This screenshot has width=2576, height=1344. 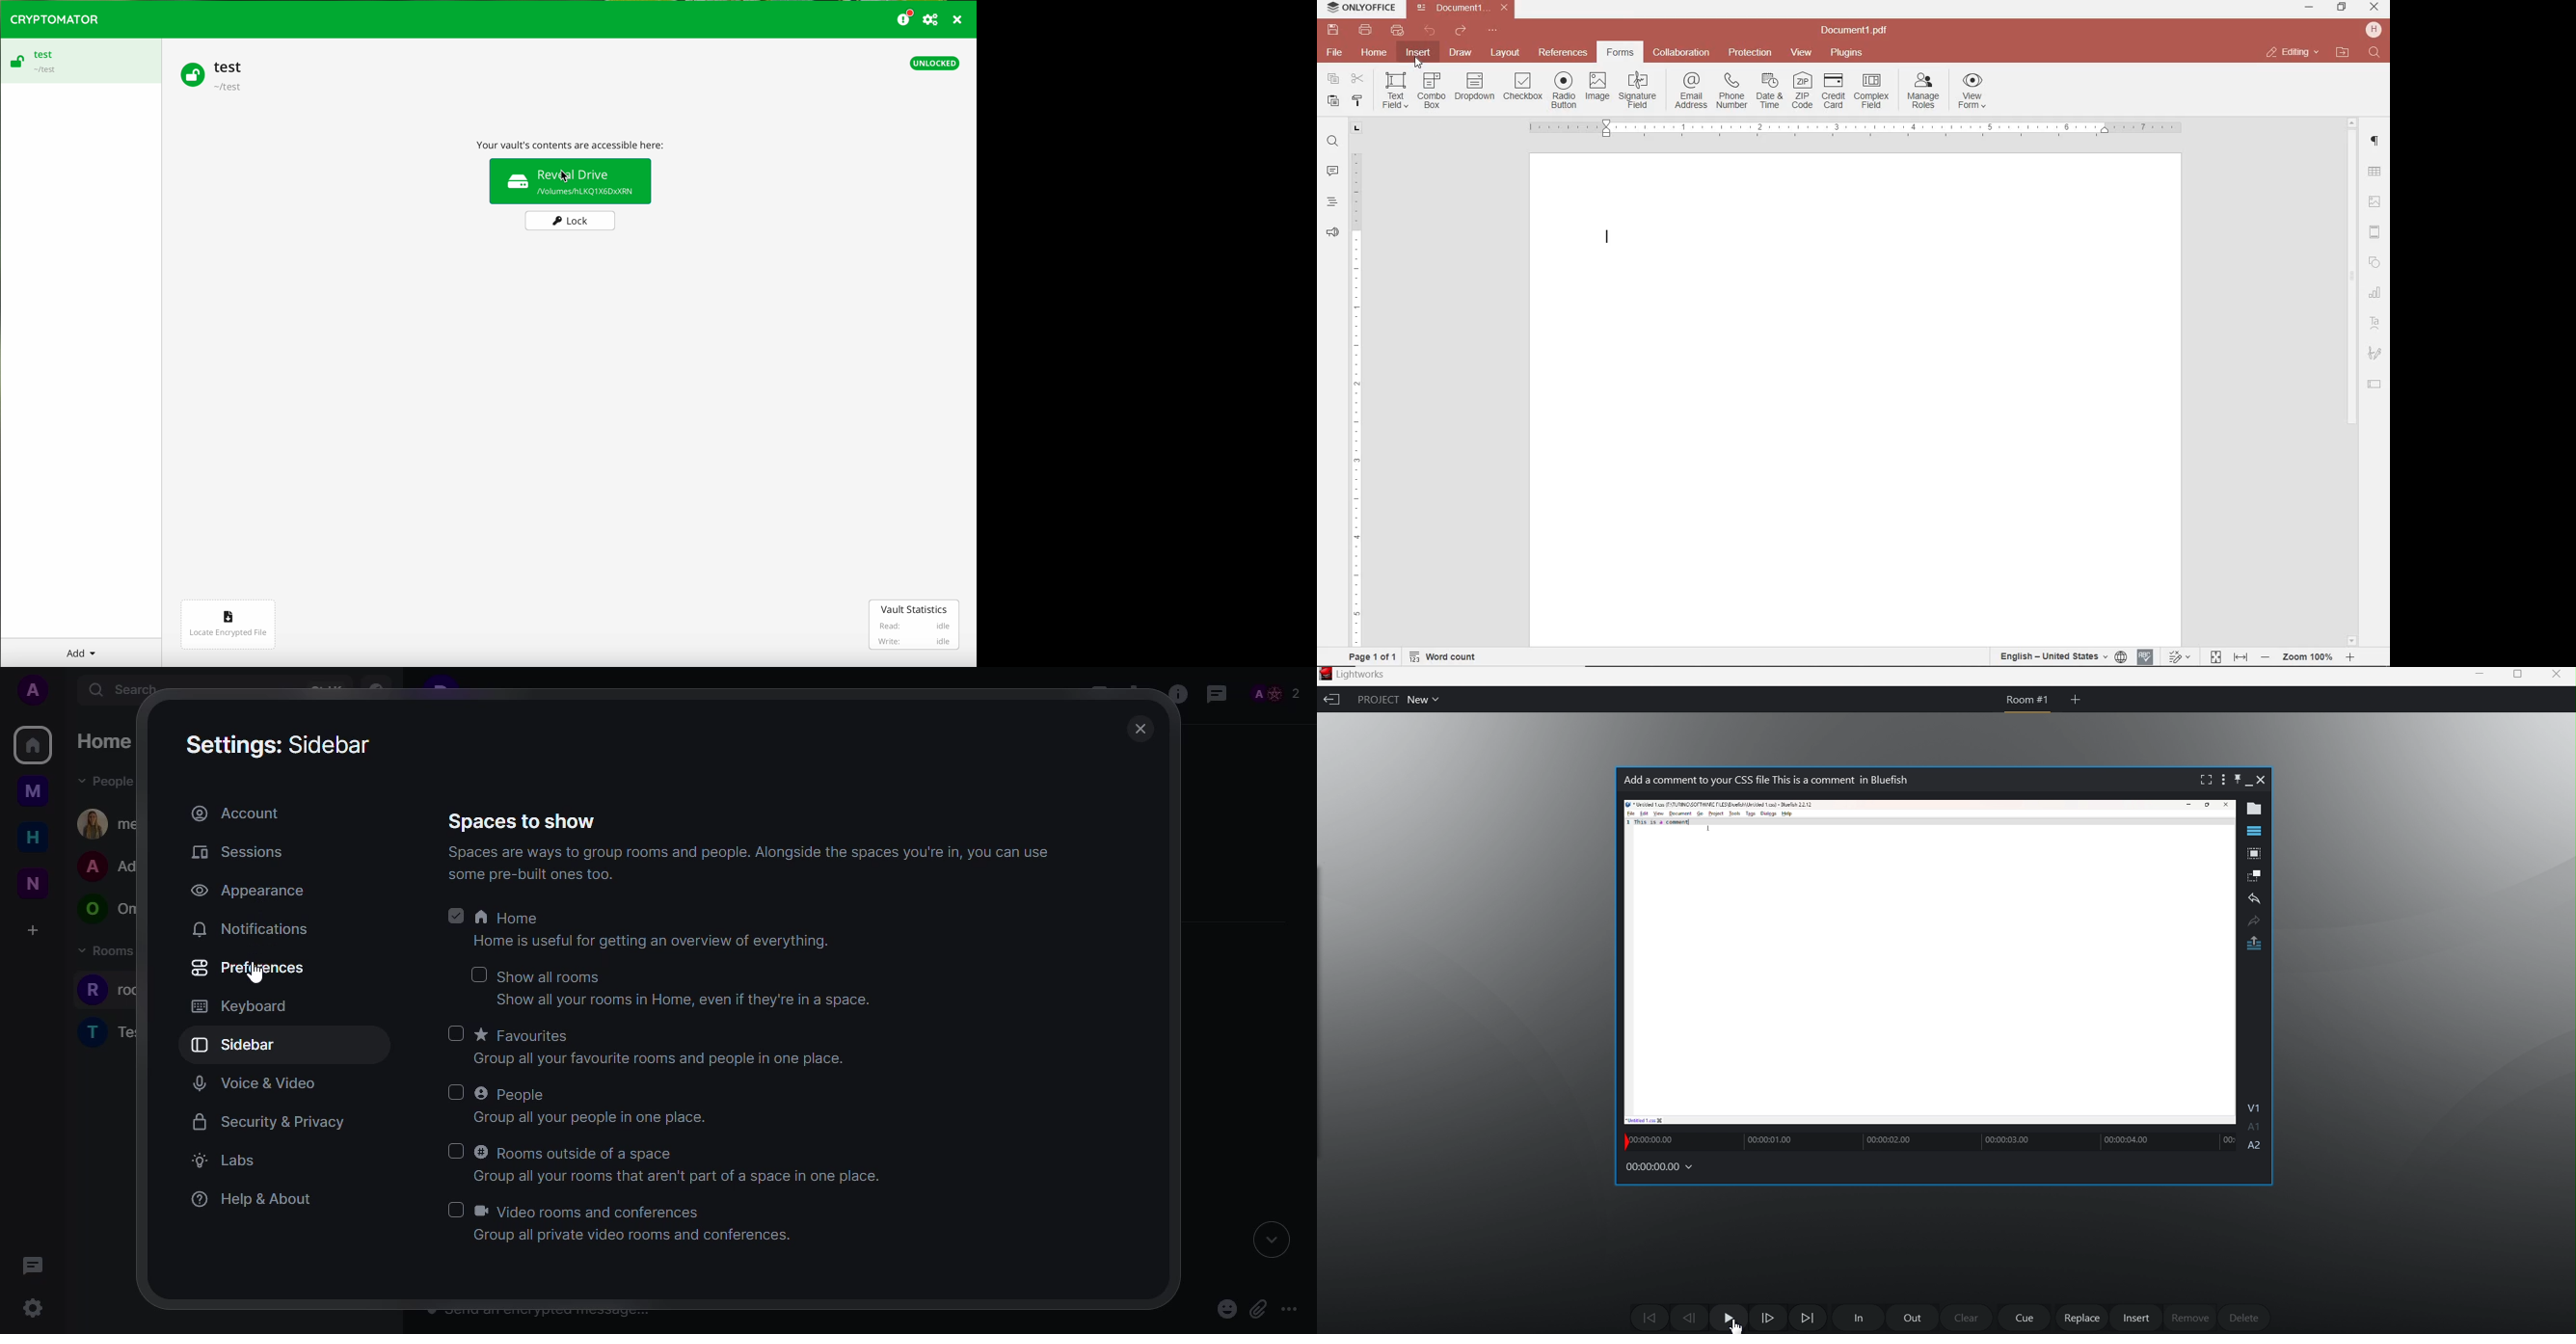 I want to click on move backward, so click(x=1649, y=1317).